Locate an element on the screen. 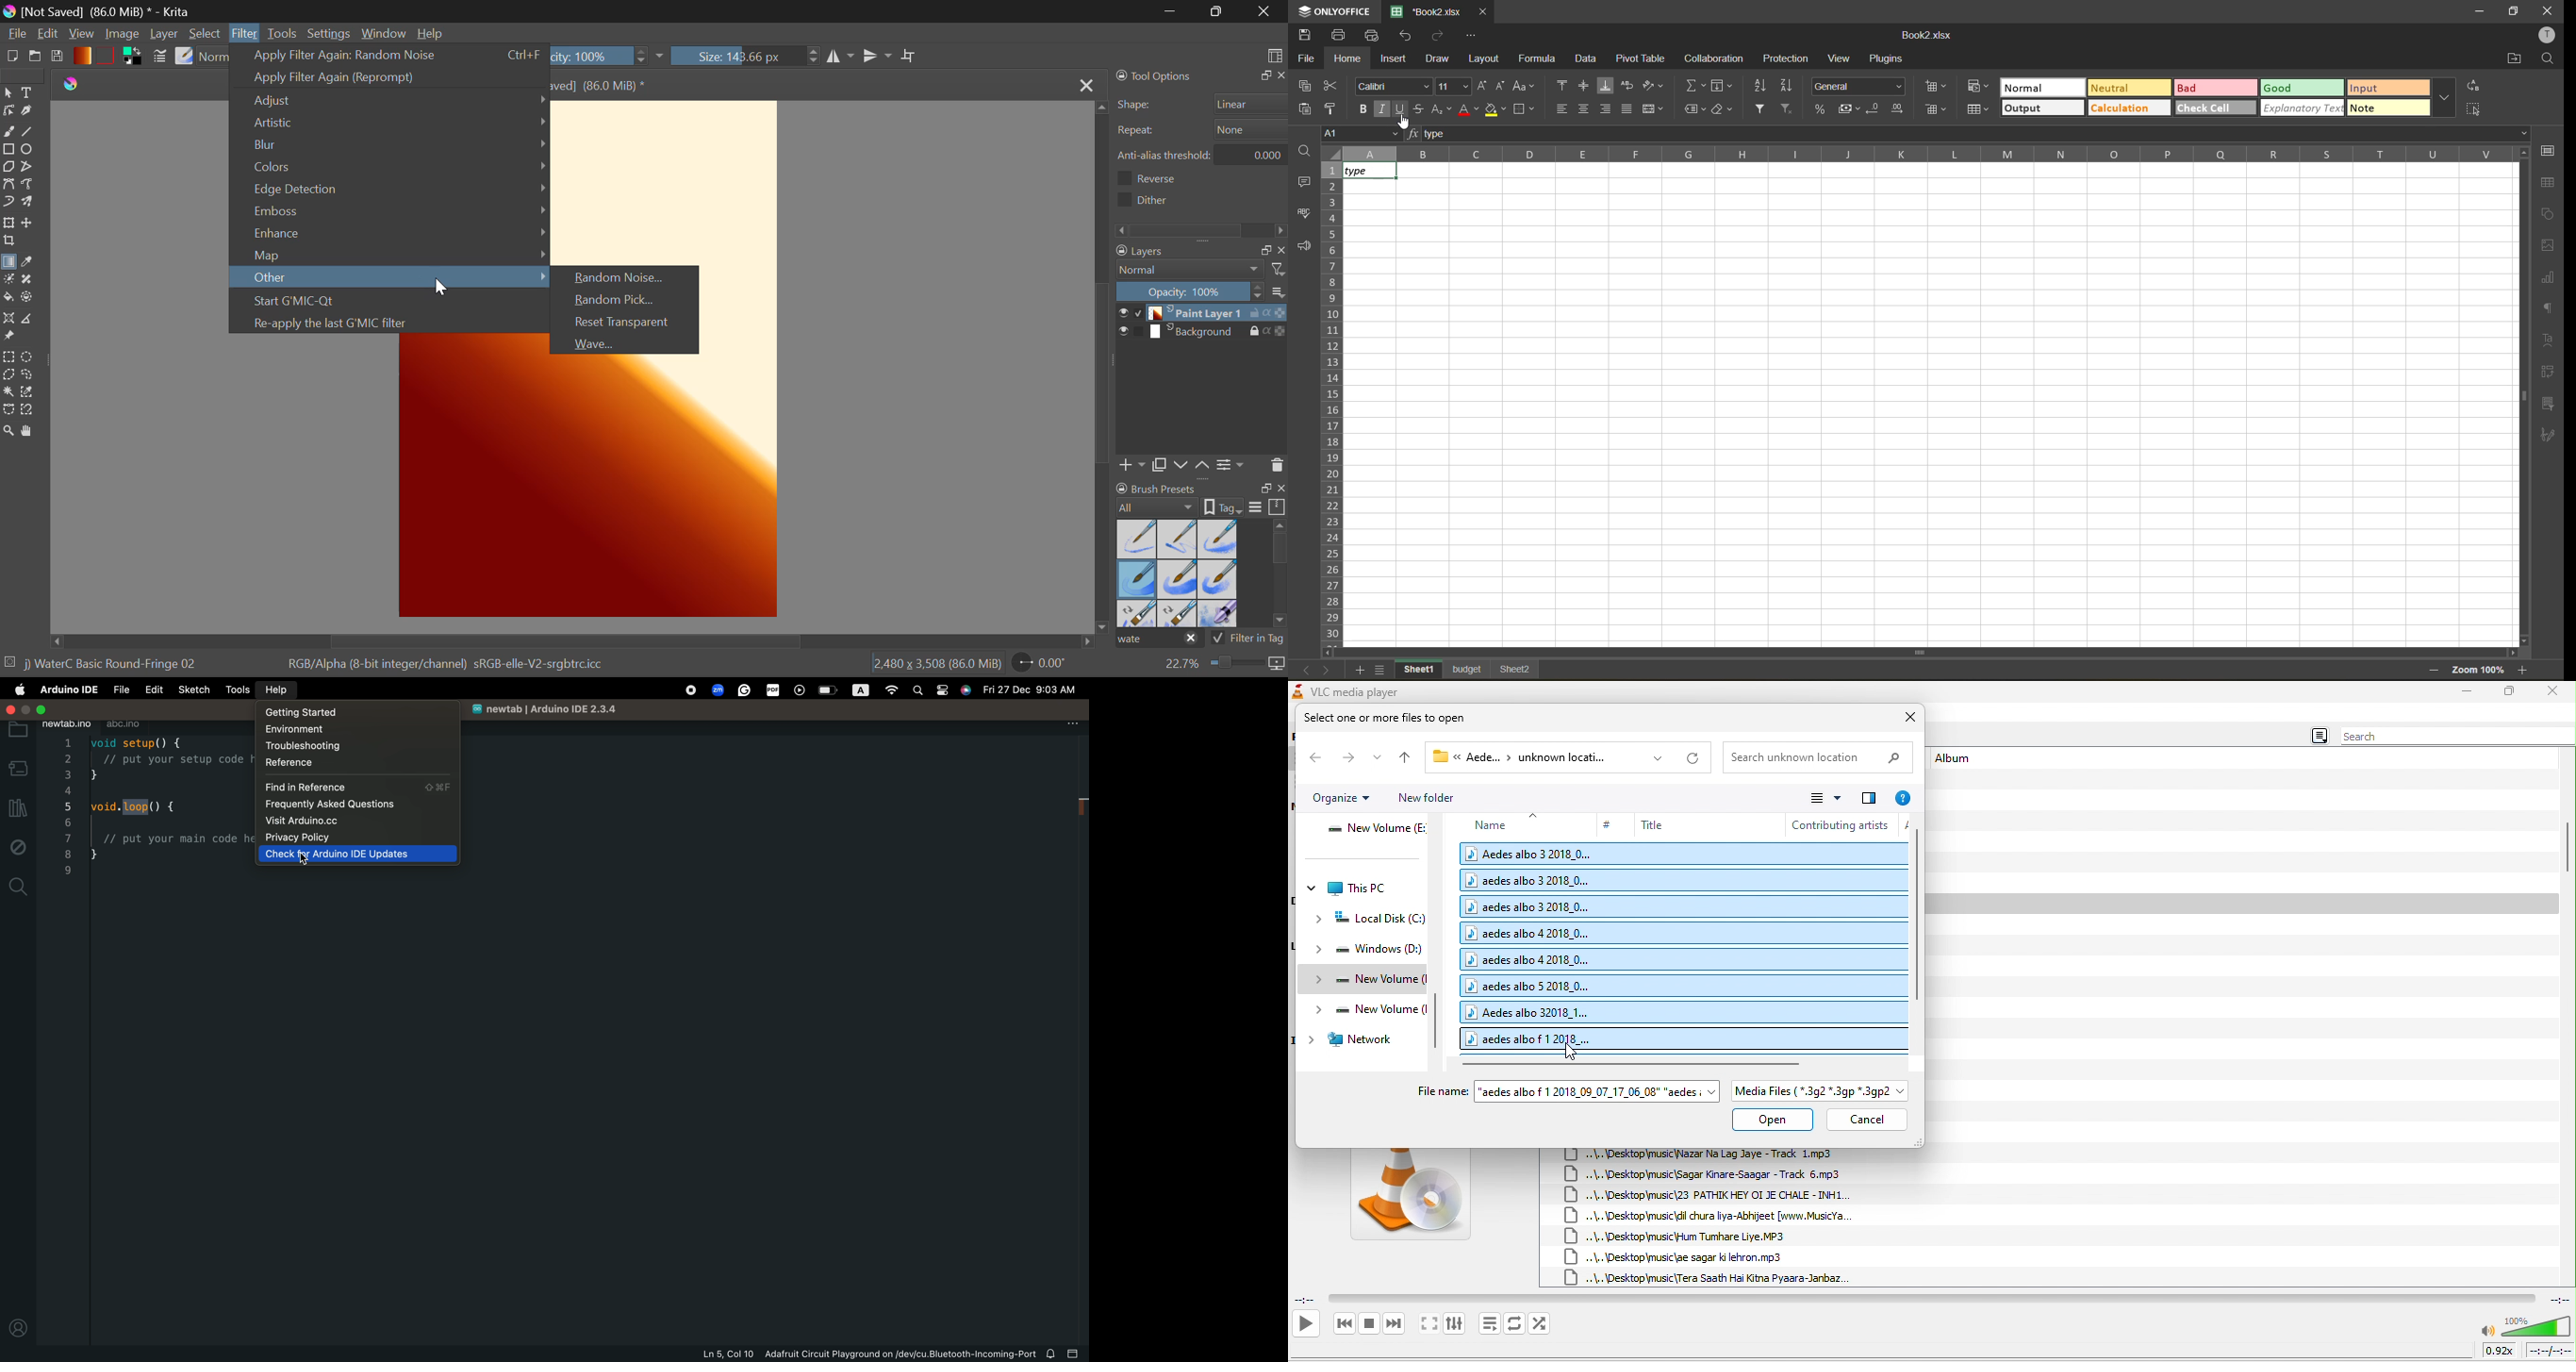  preview is located at coordinates (1121, 313).